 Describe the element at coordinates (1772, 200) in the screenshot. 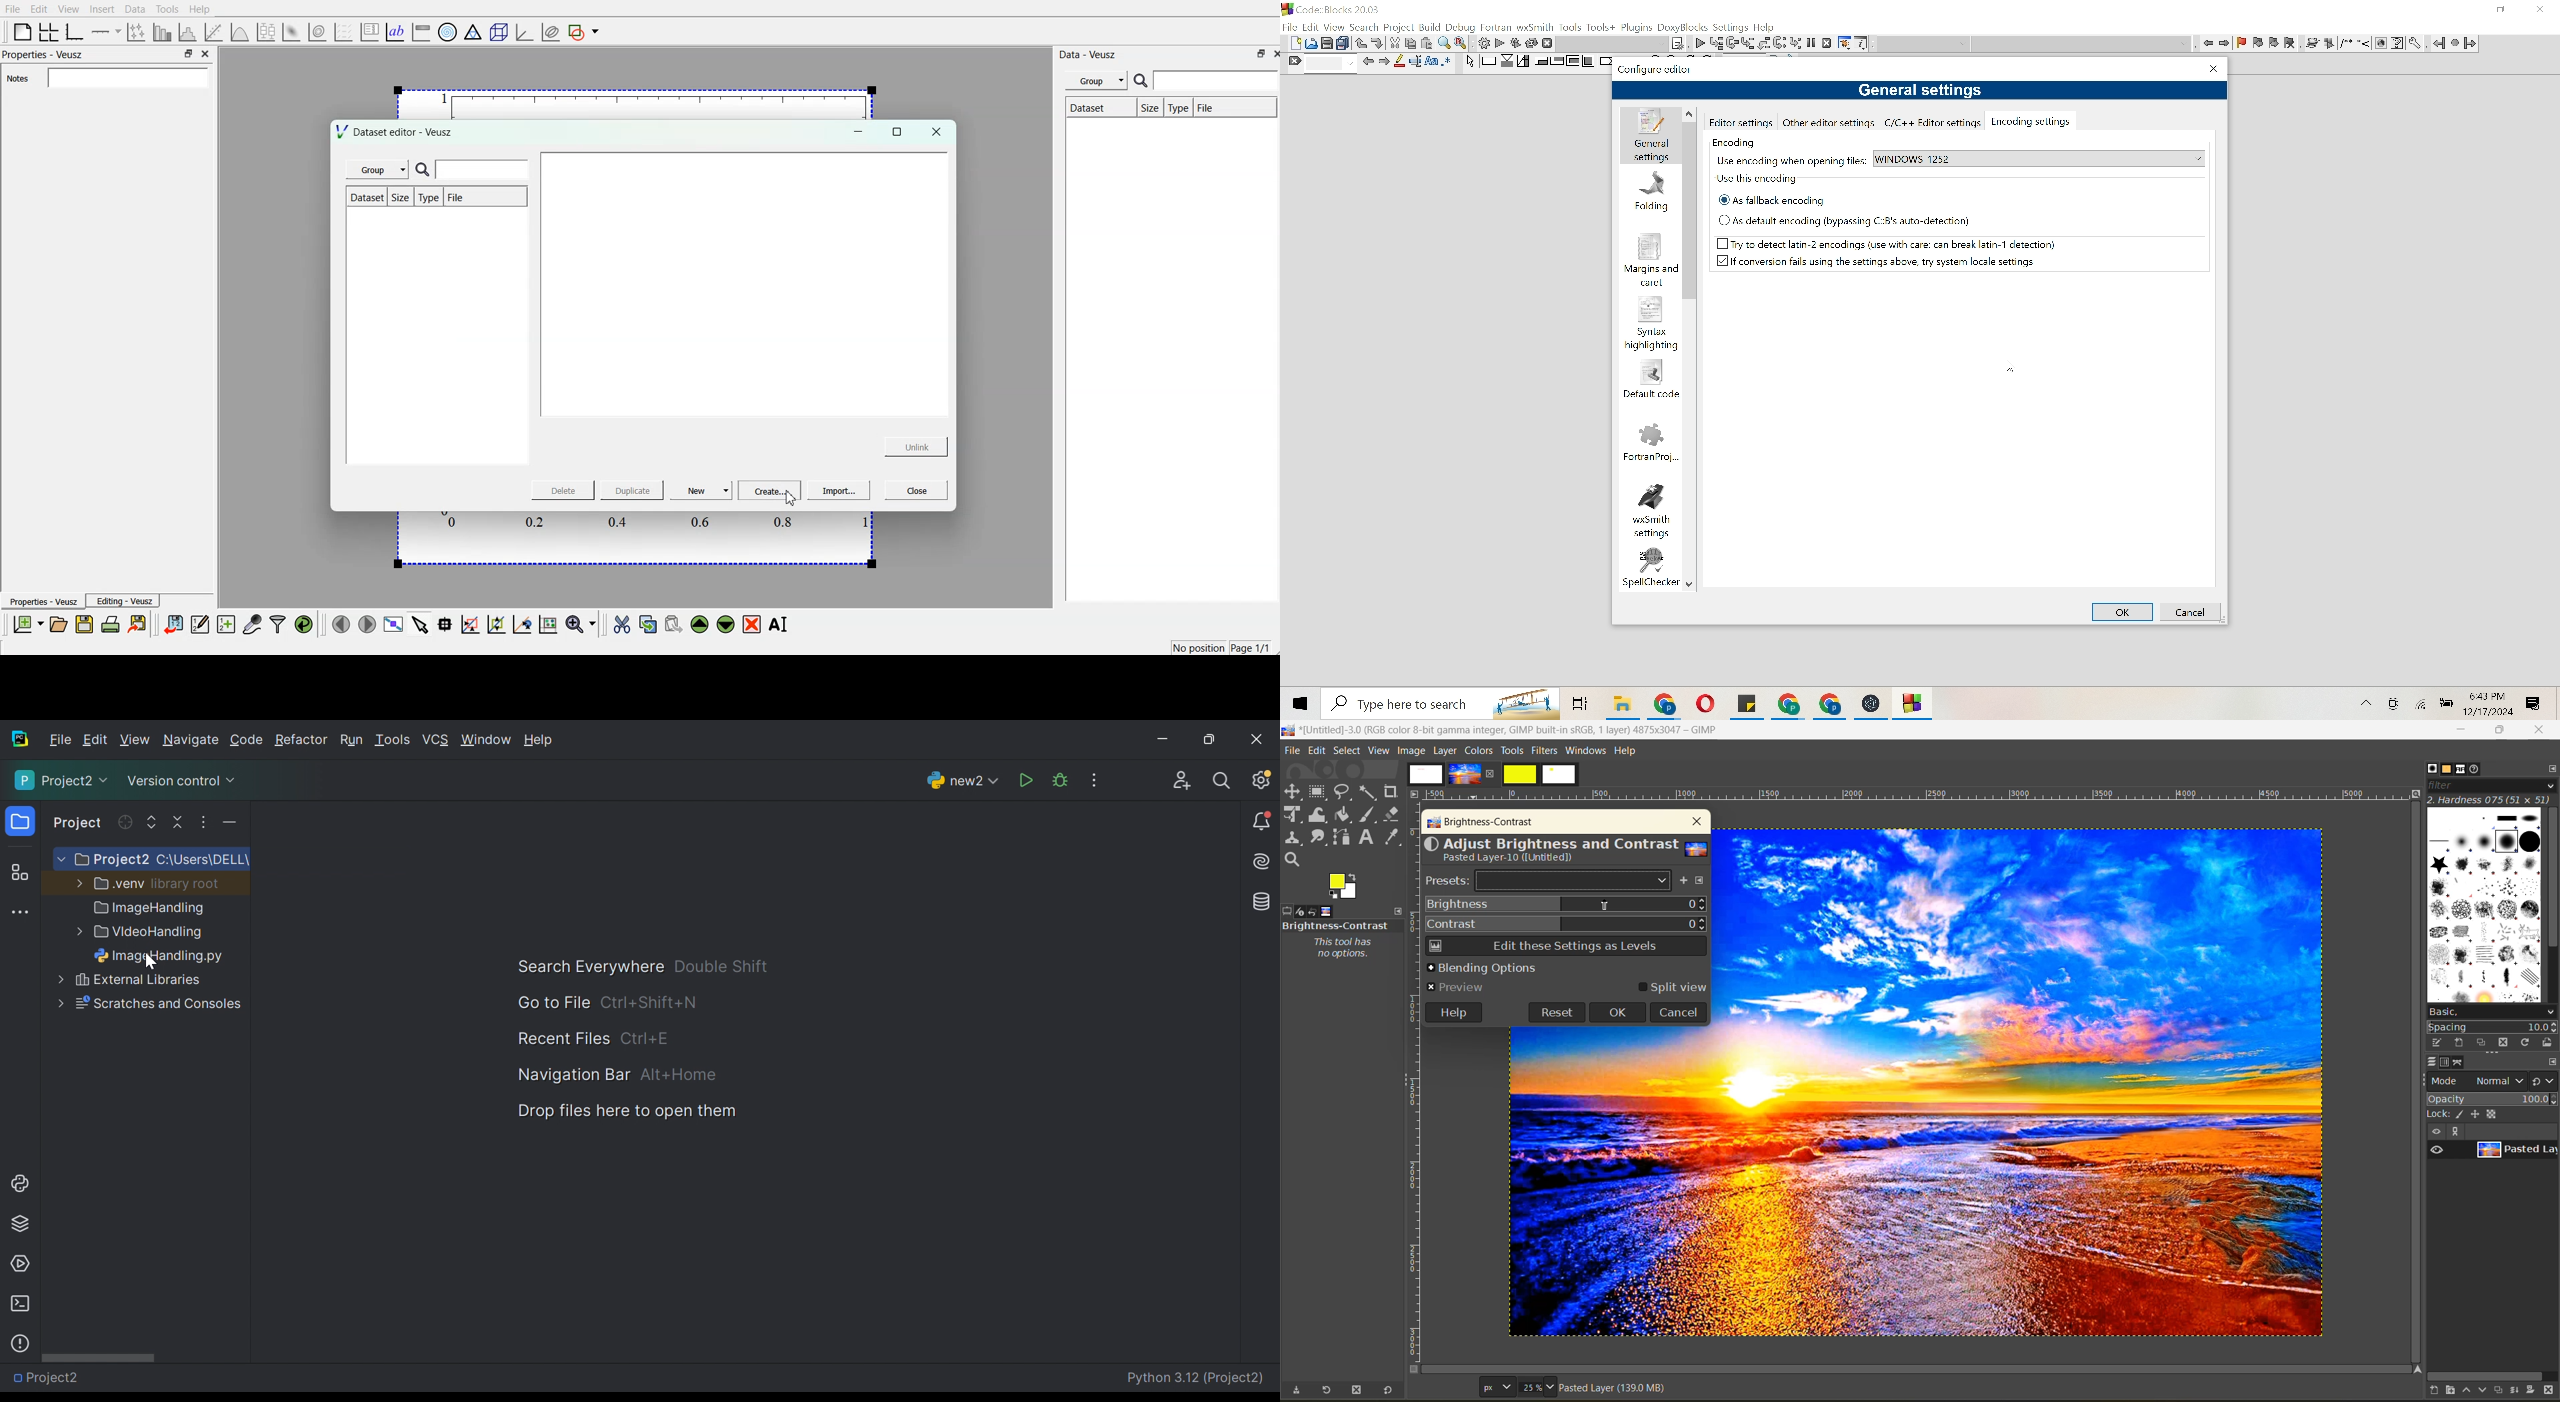

I see `As fallback encoding` at that location.